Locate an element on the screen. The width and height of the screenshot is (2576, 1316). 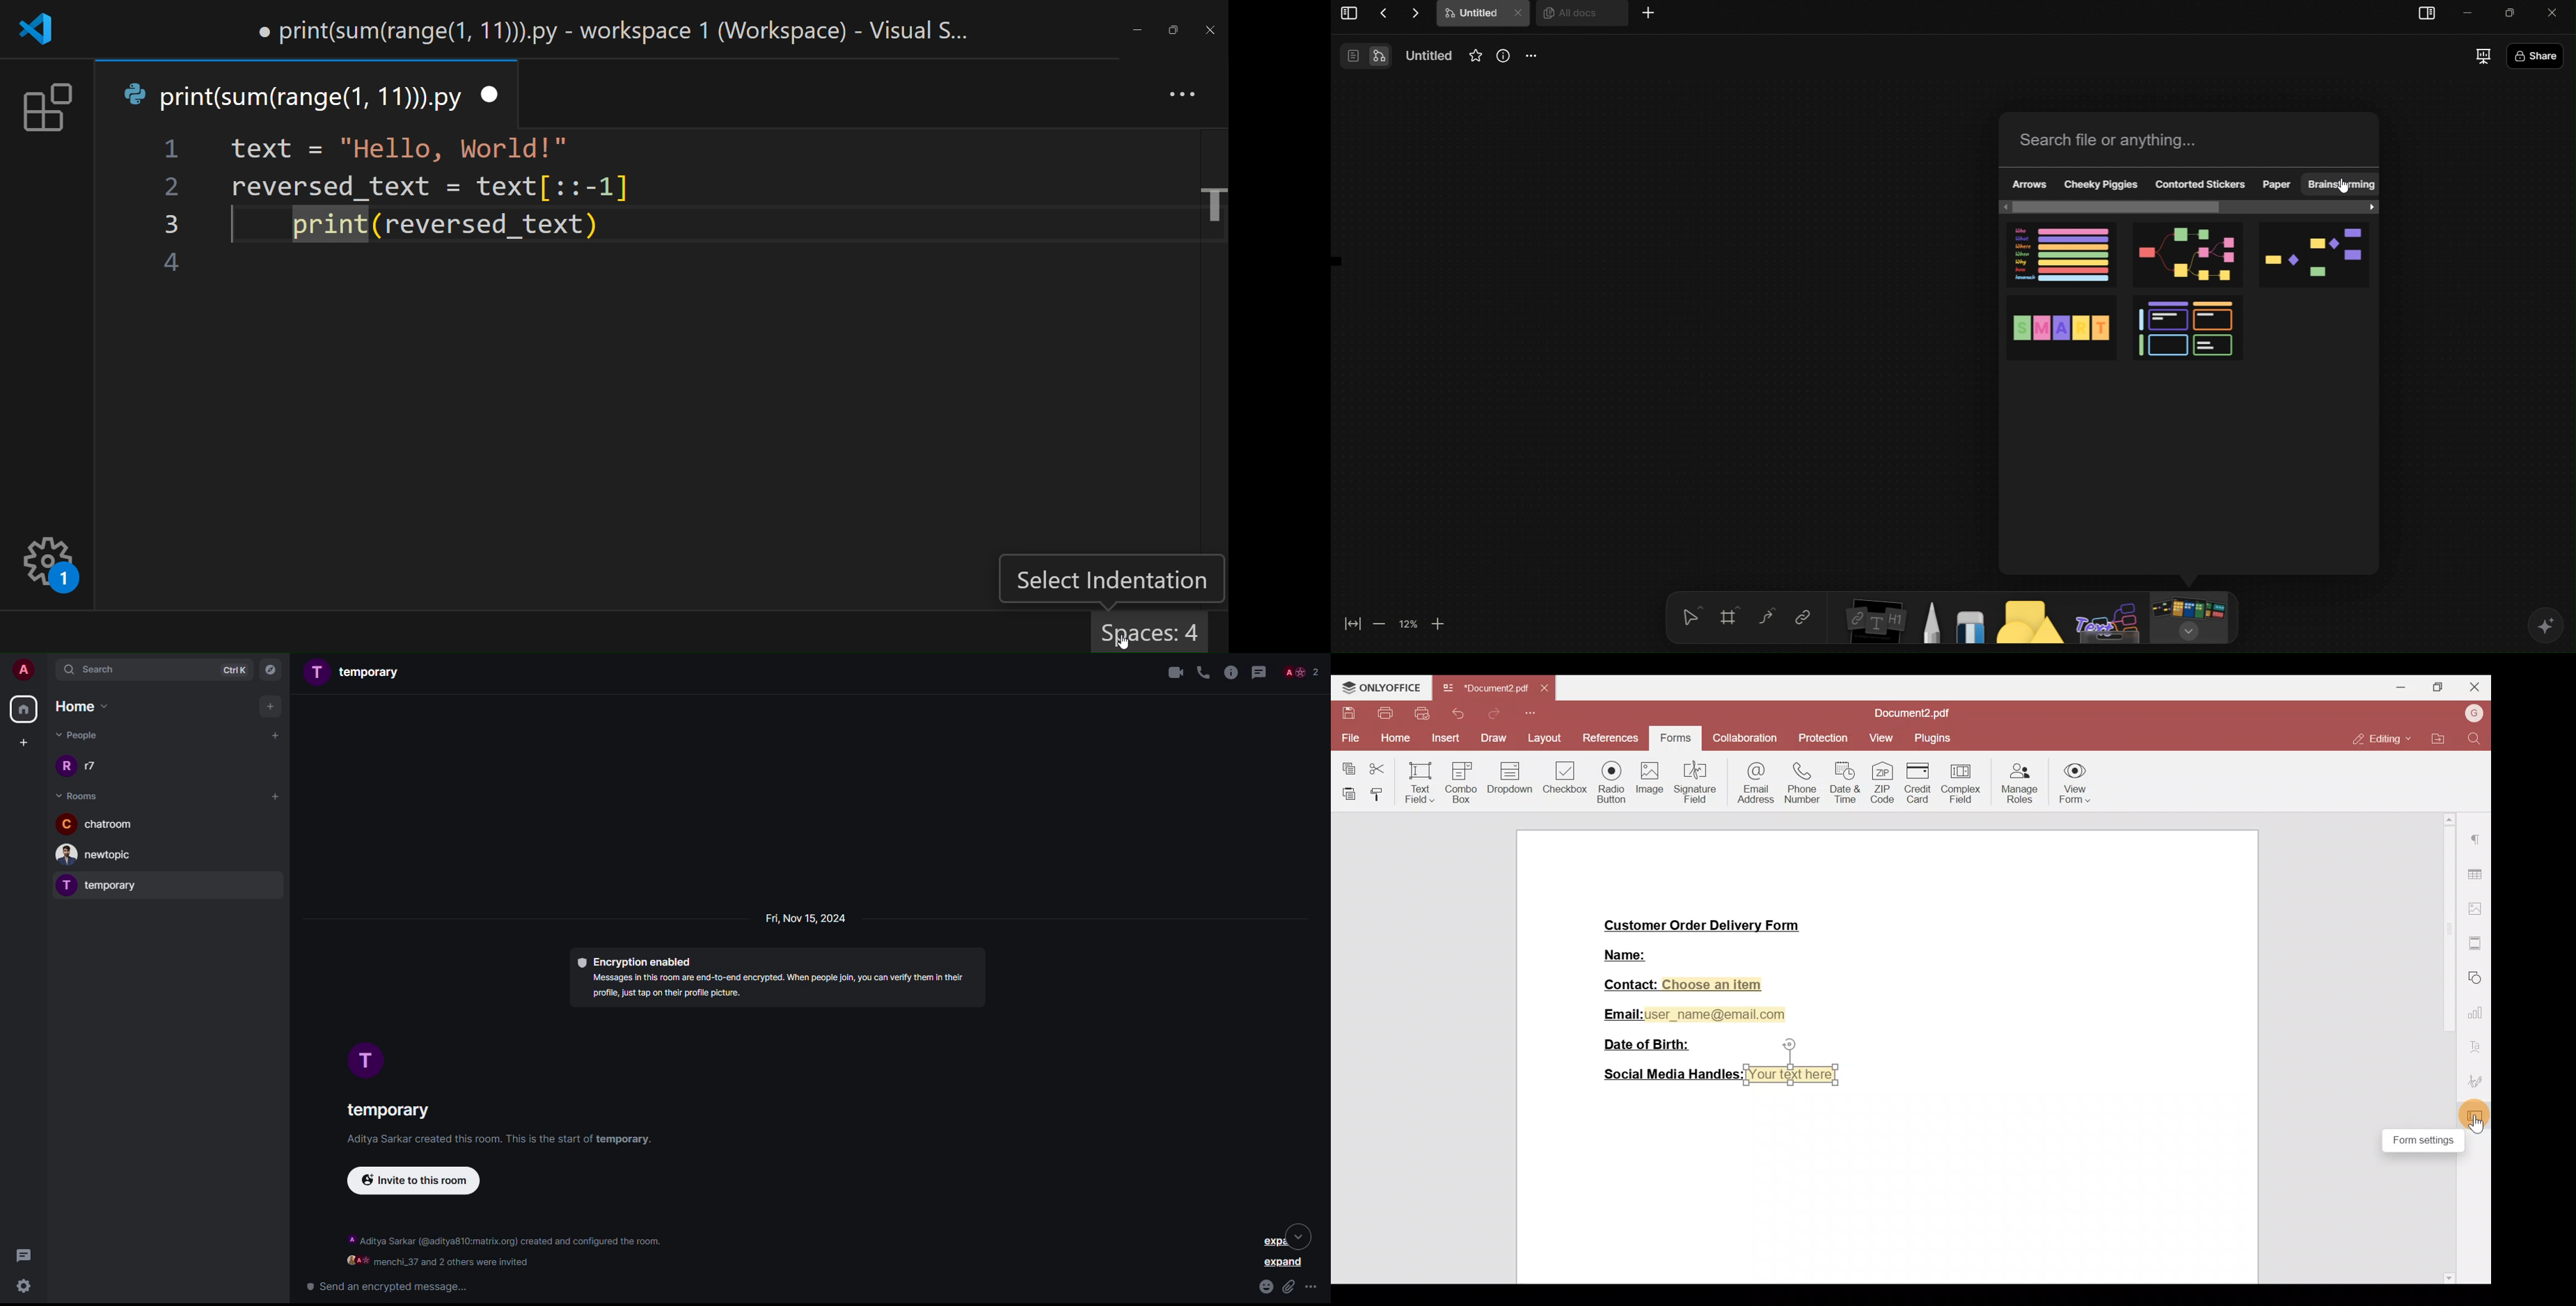
cursor is located at coordinates (1128, 636).